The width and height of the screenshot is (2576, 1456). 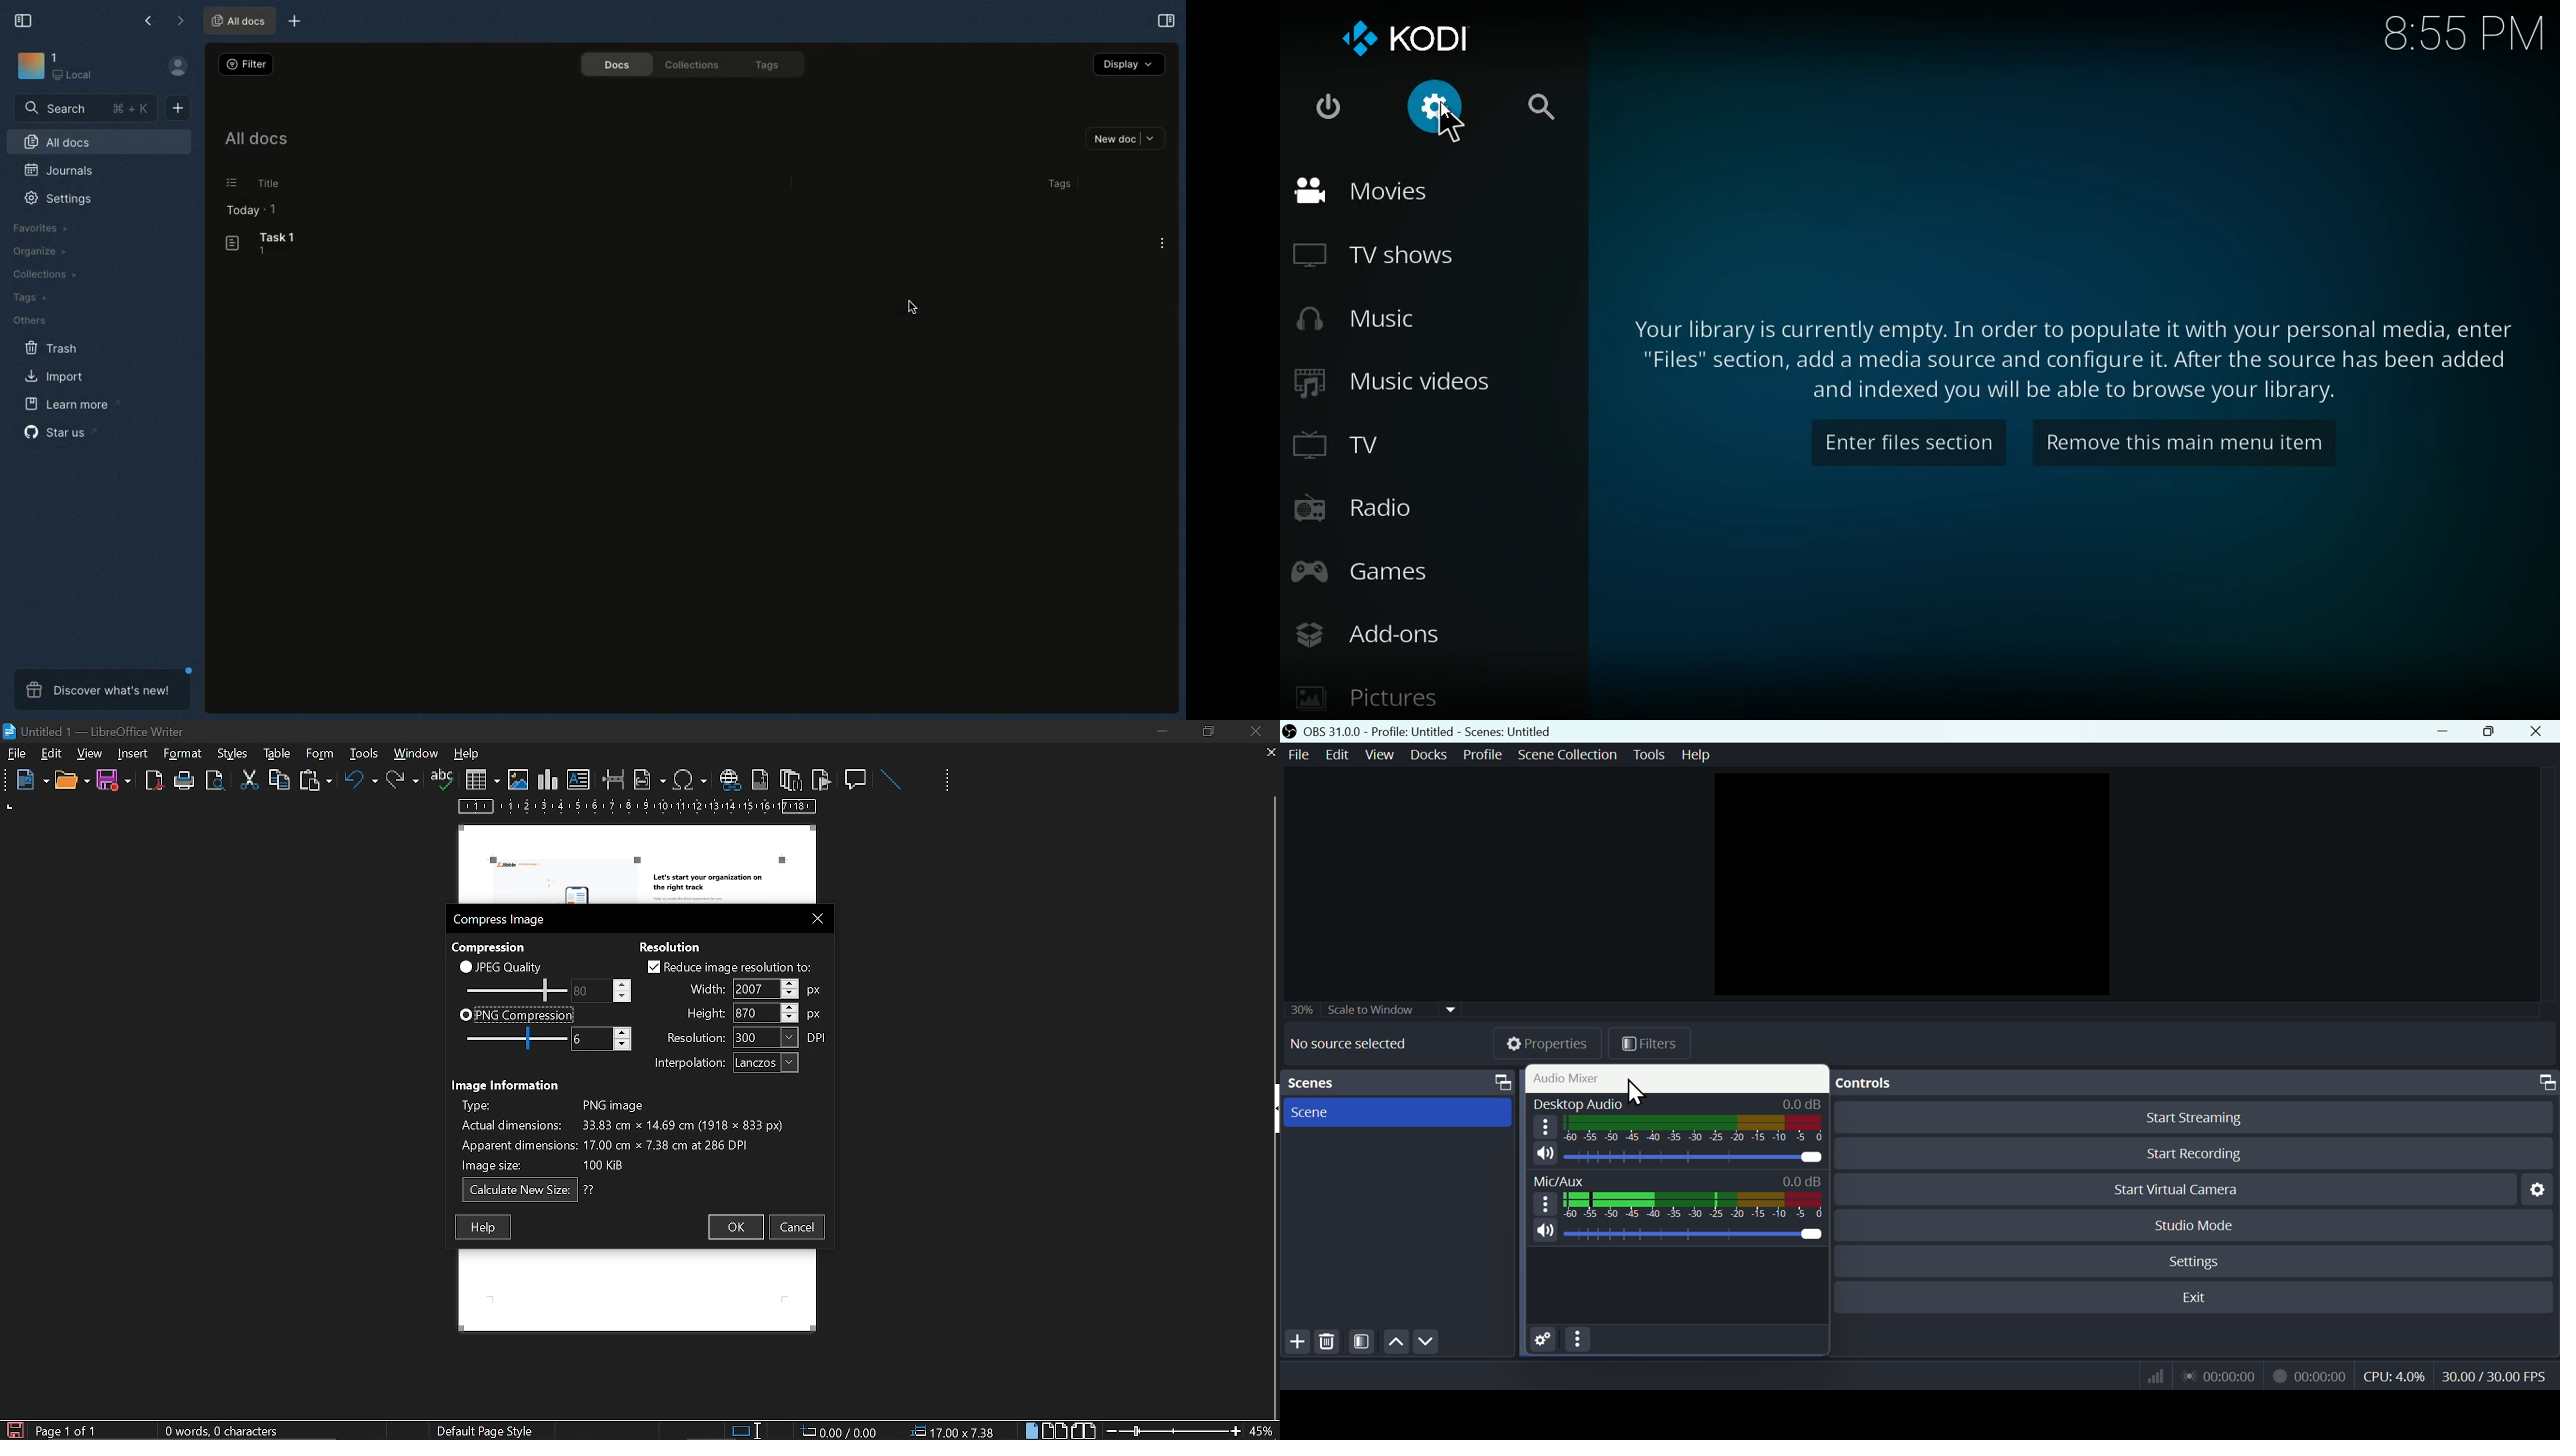 I want to click on More options, so click(x=1545, y=1203).